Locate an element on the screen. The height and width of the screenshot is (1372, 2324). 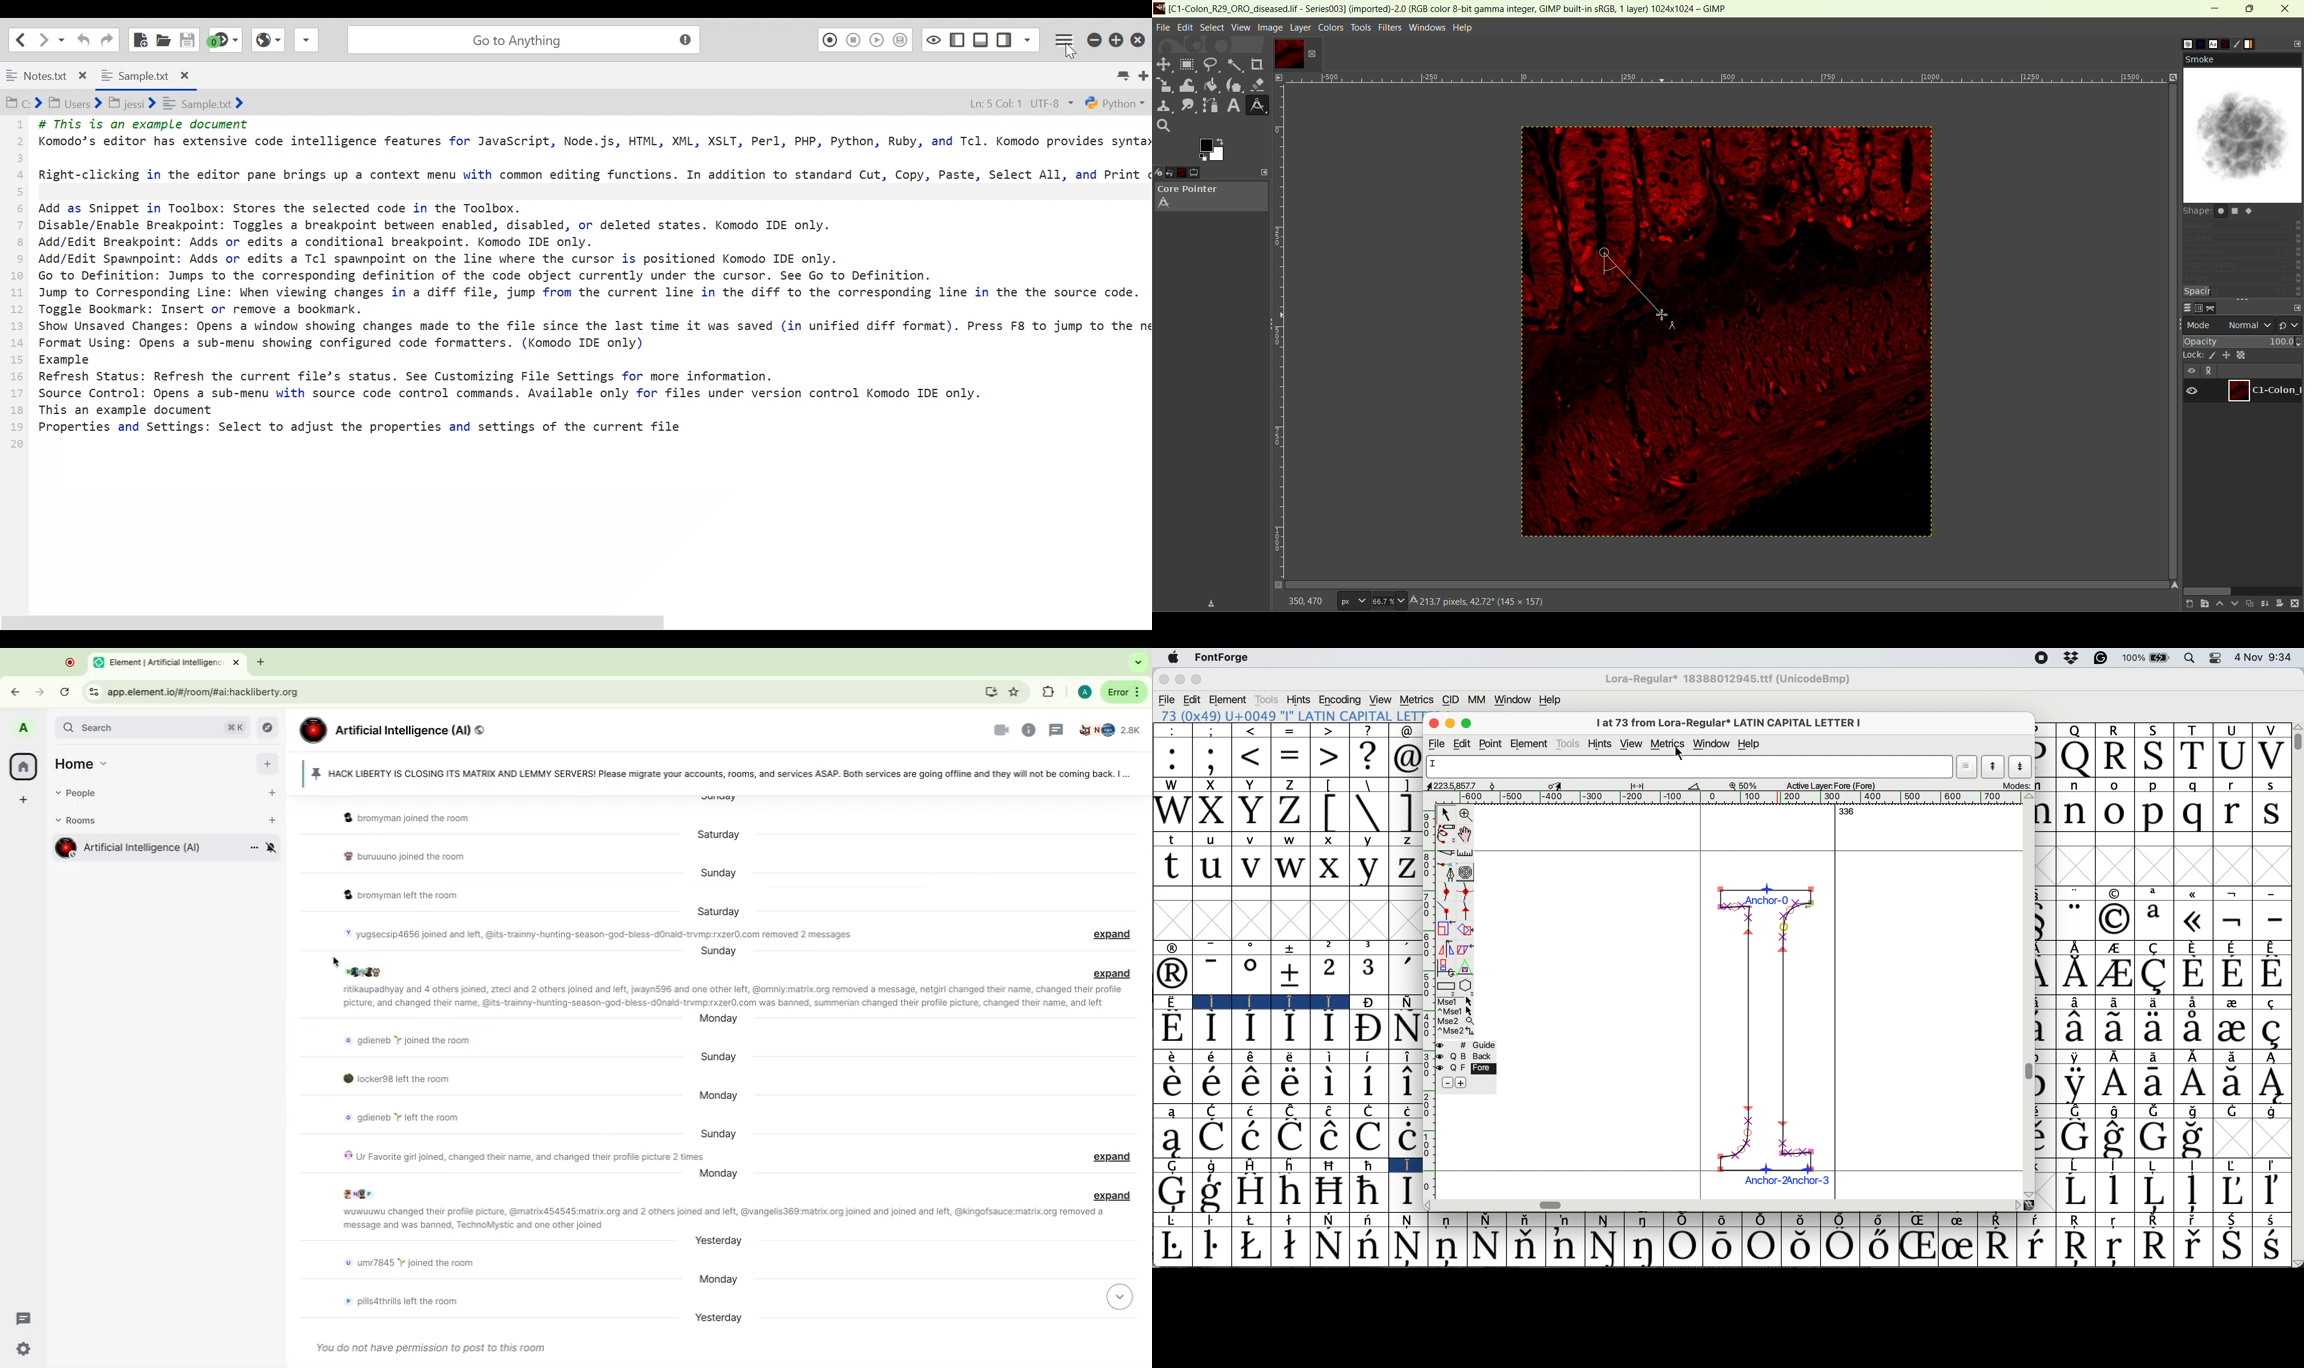
Symbol is located at coordinates (1290, 974).